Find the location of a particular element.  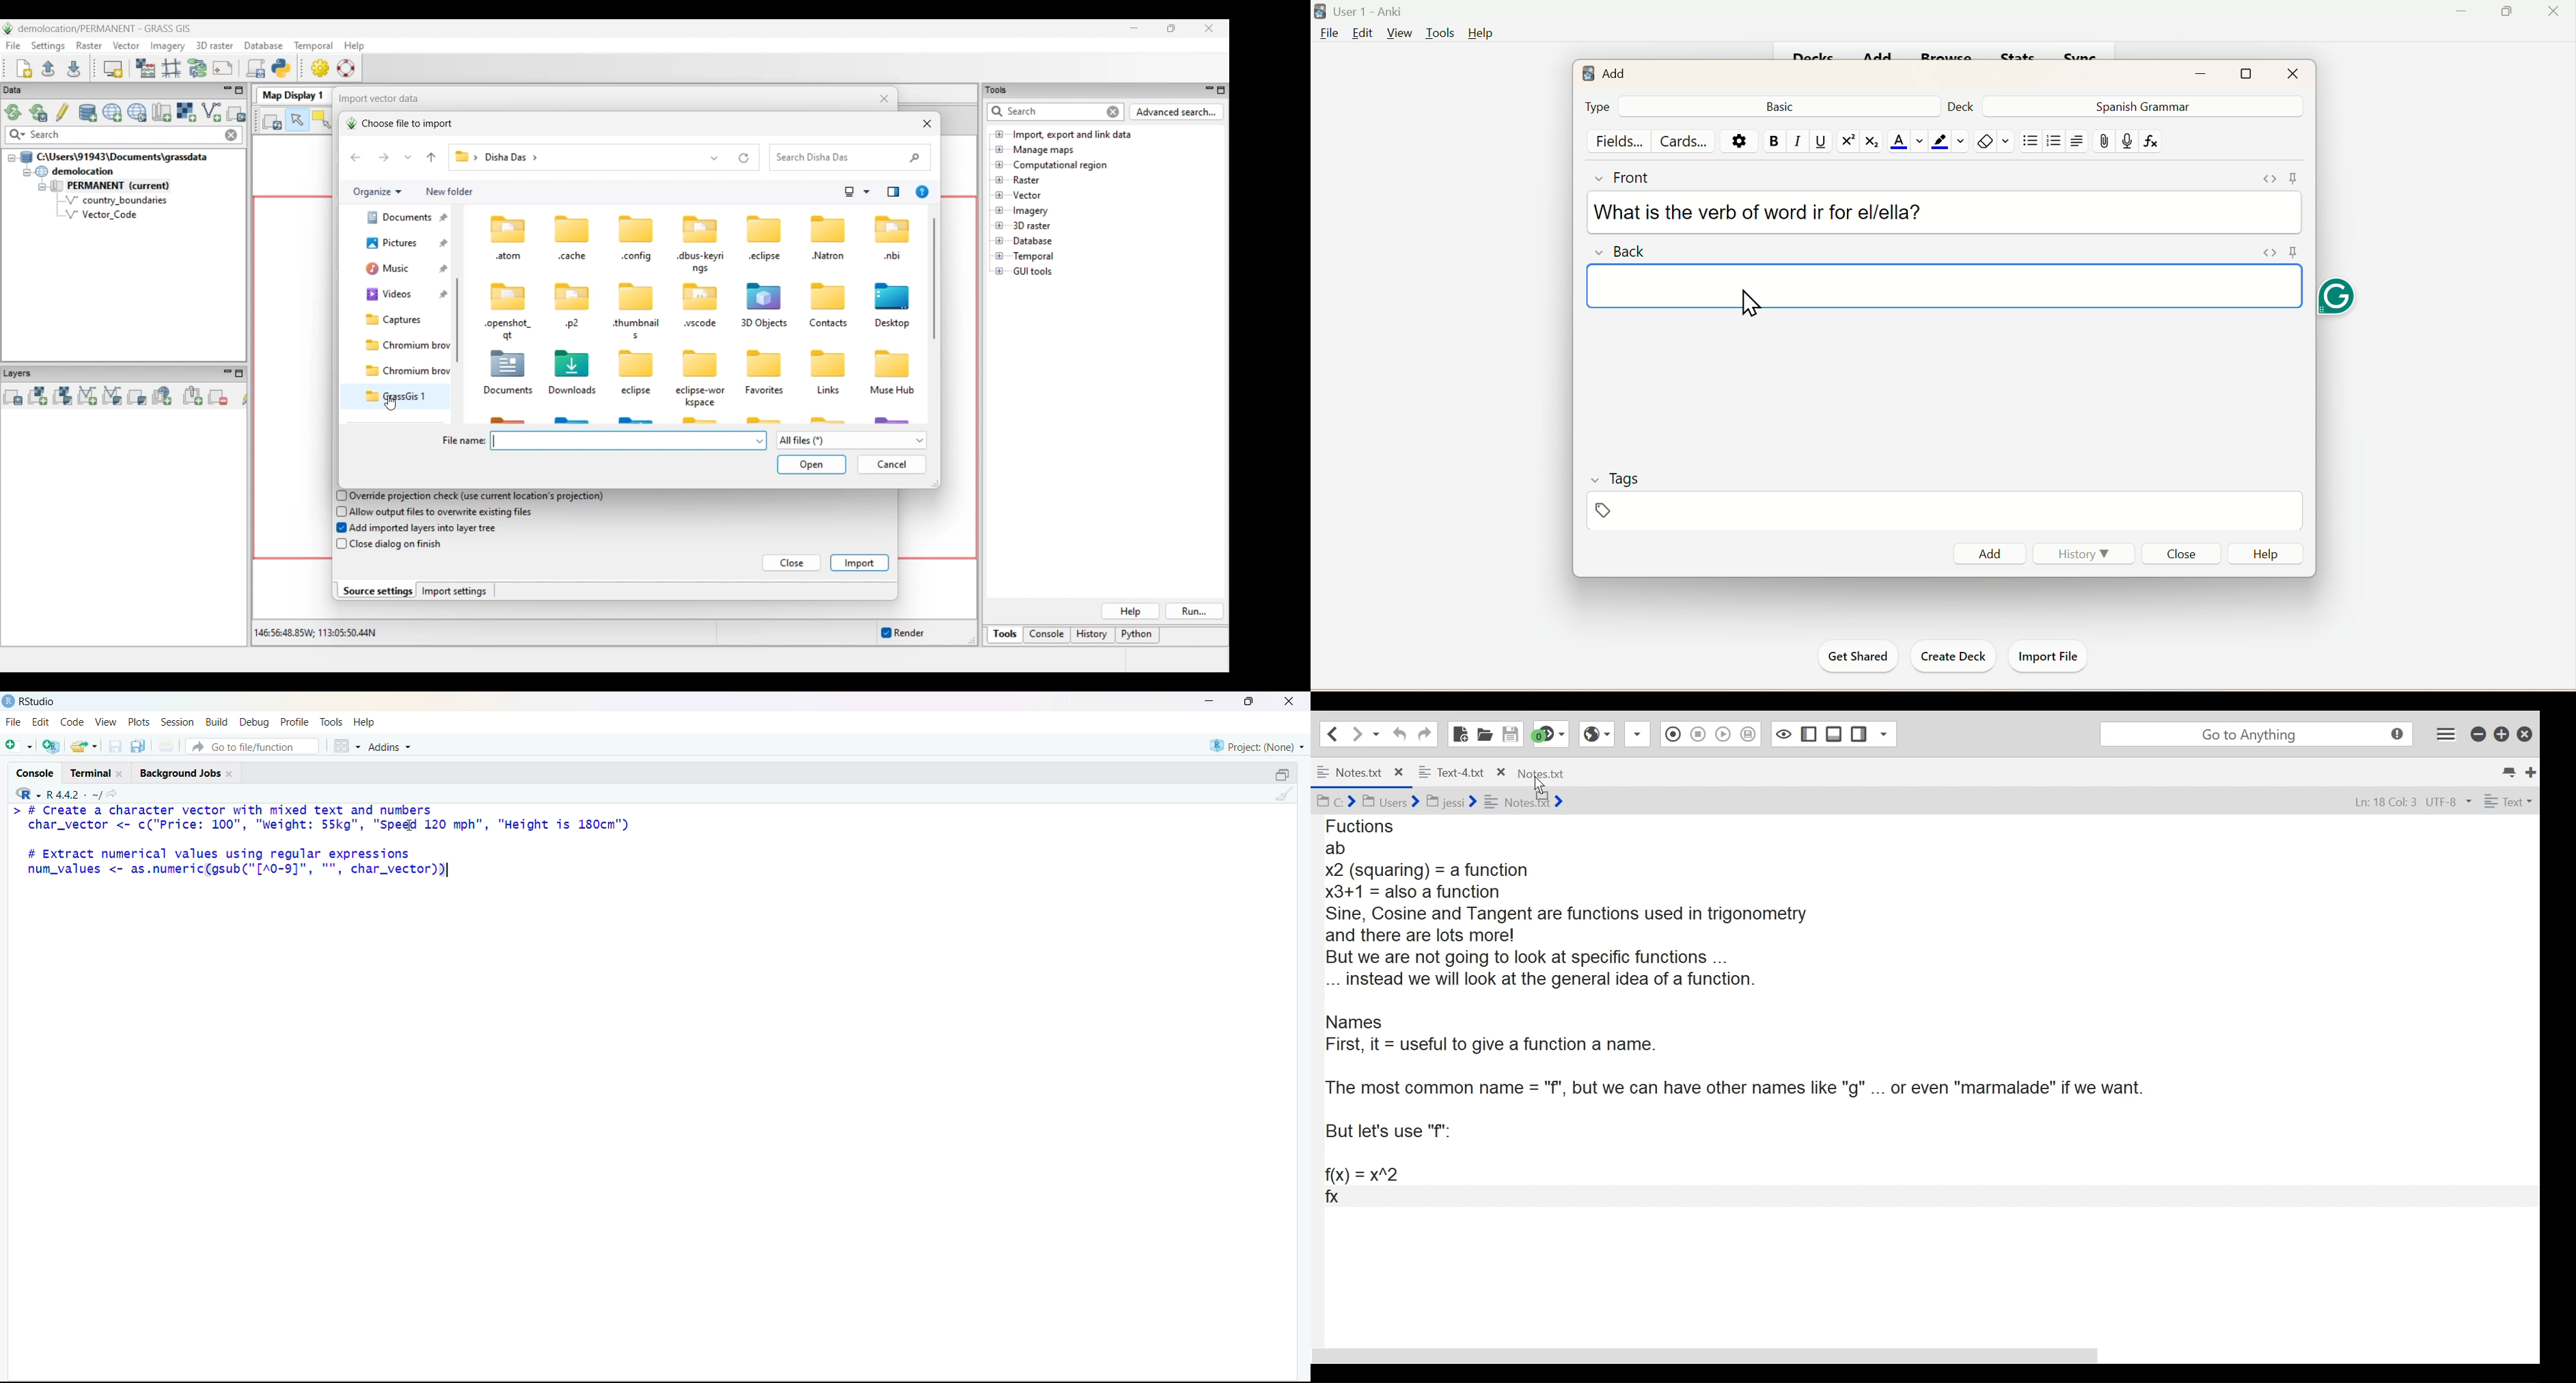

Underline is located at coordinates (1821, 142).